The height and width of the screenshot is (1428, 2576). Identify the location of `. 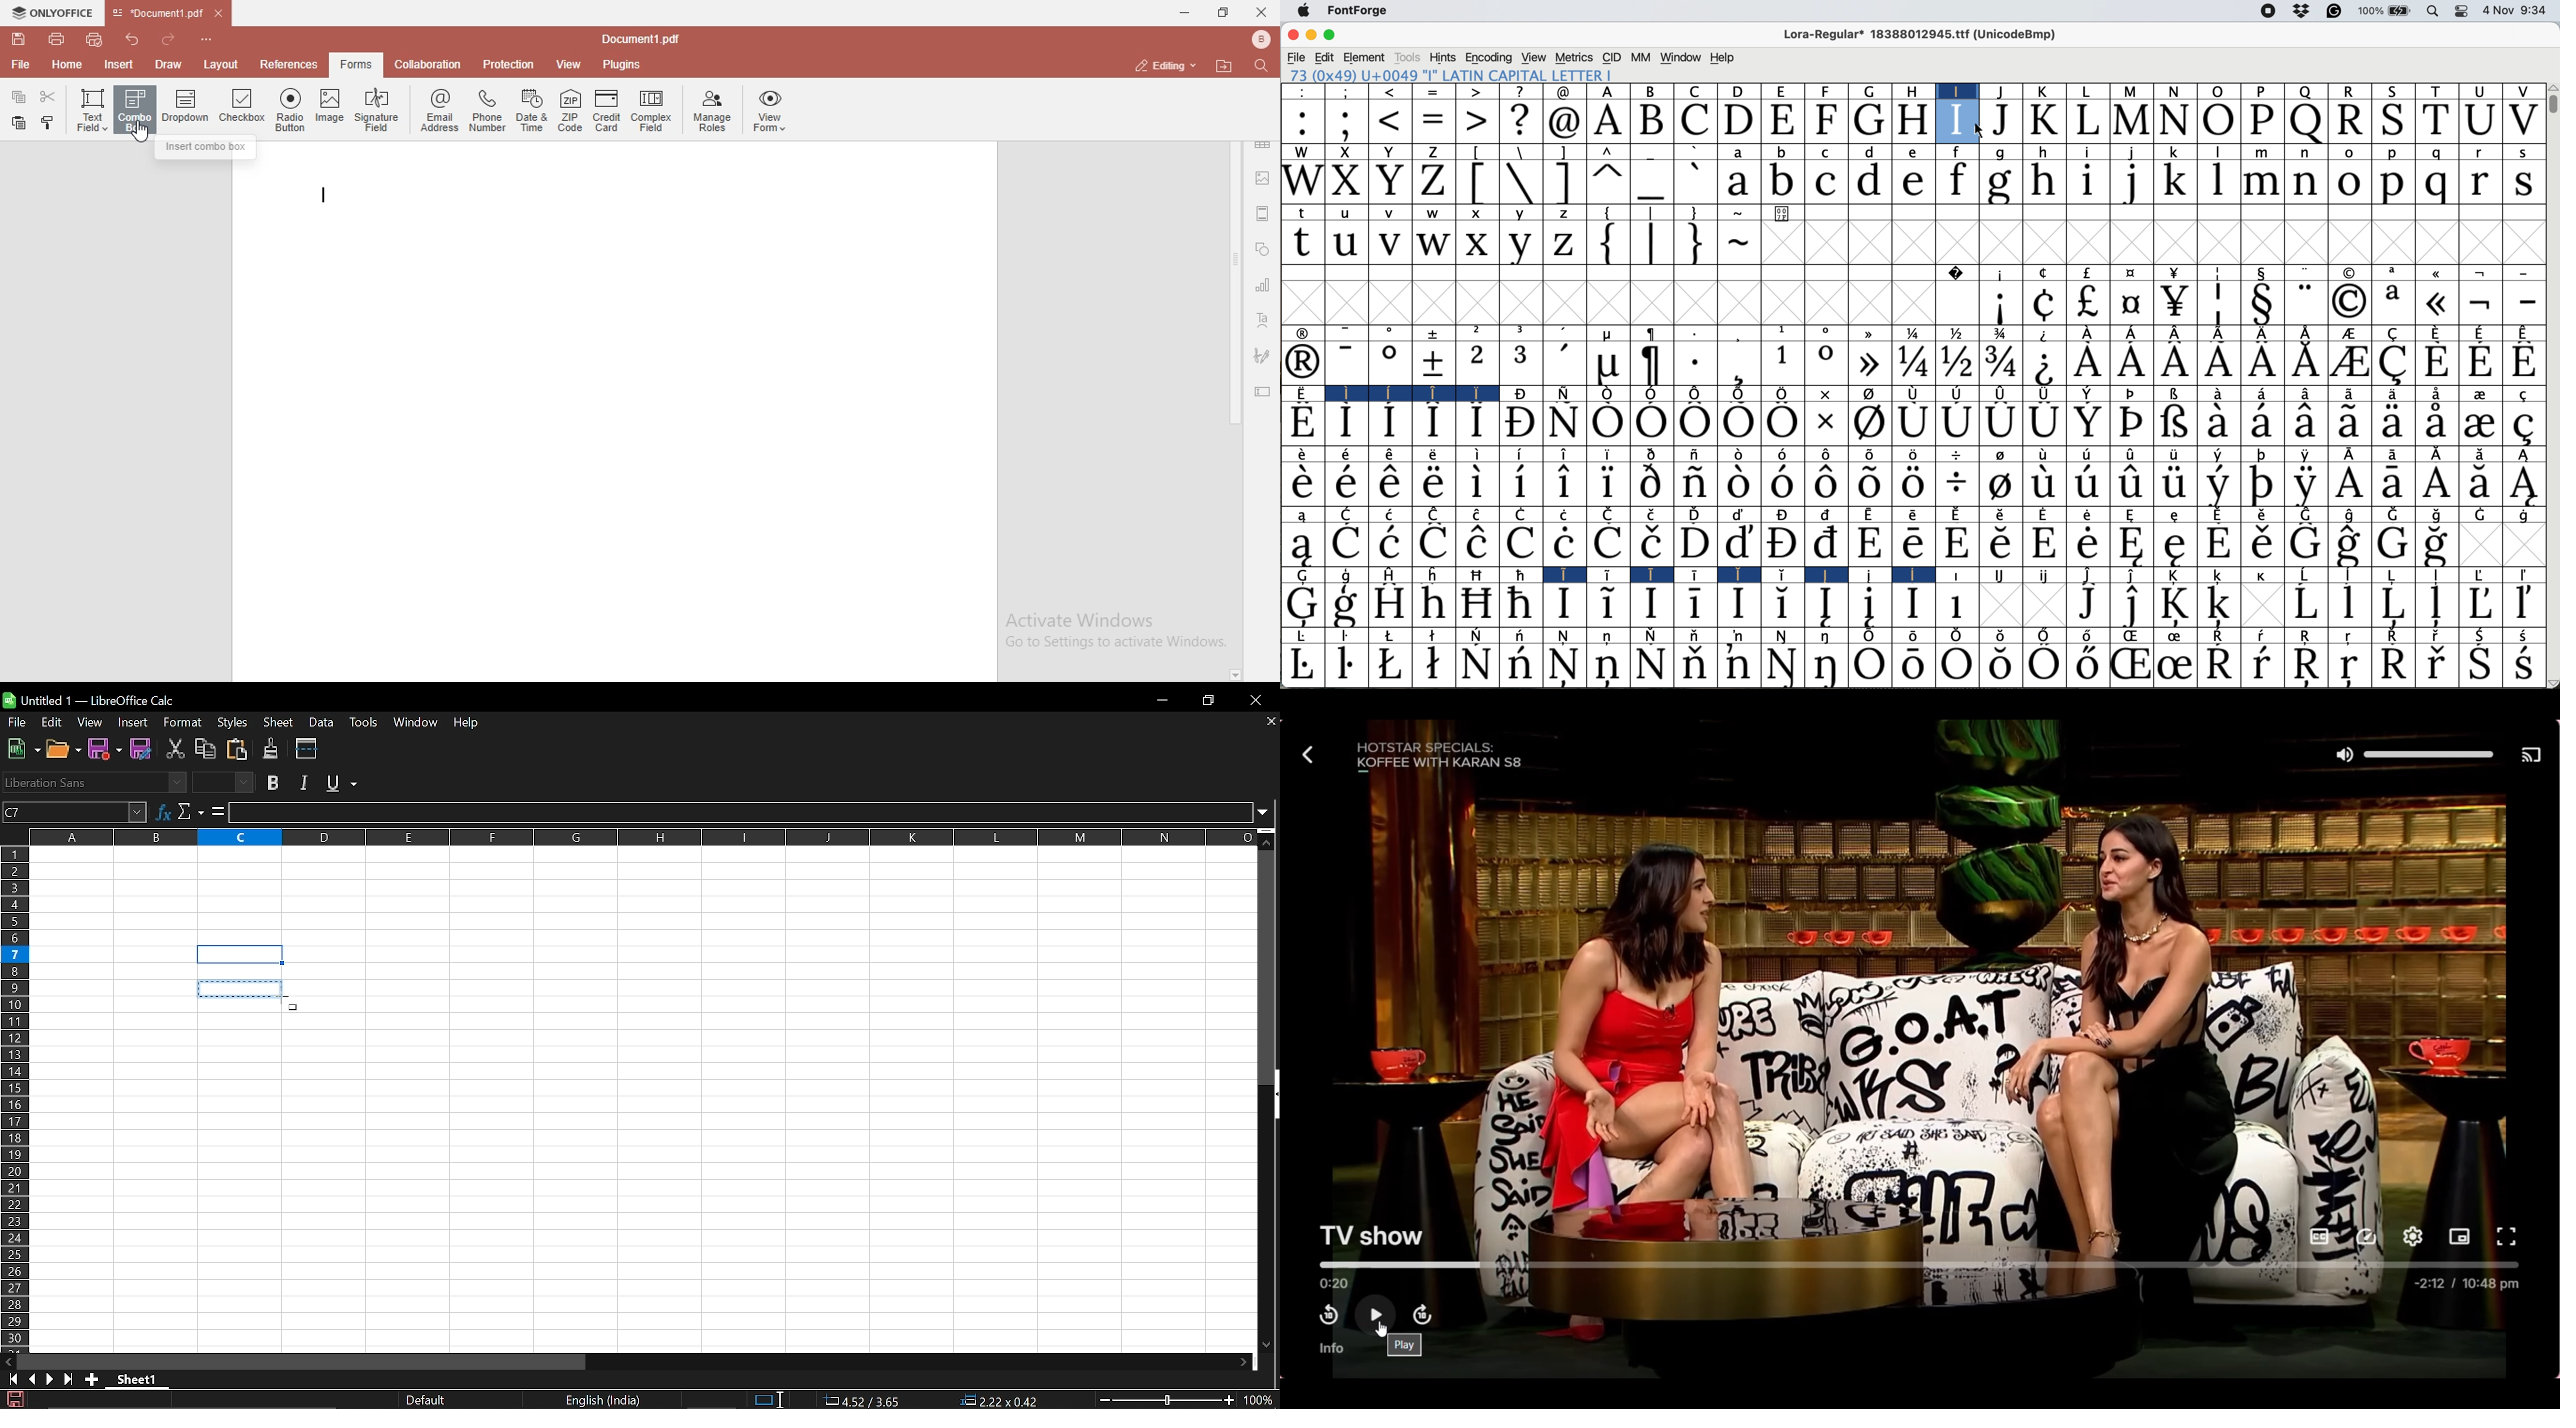
(1694, 150).